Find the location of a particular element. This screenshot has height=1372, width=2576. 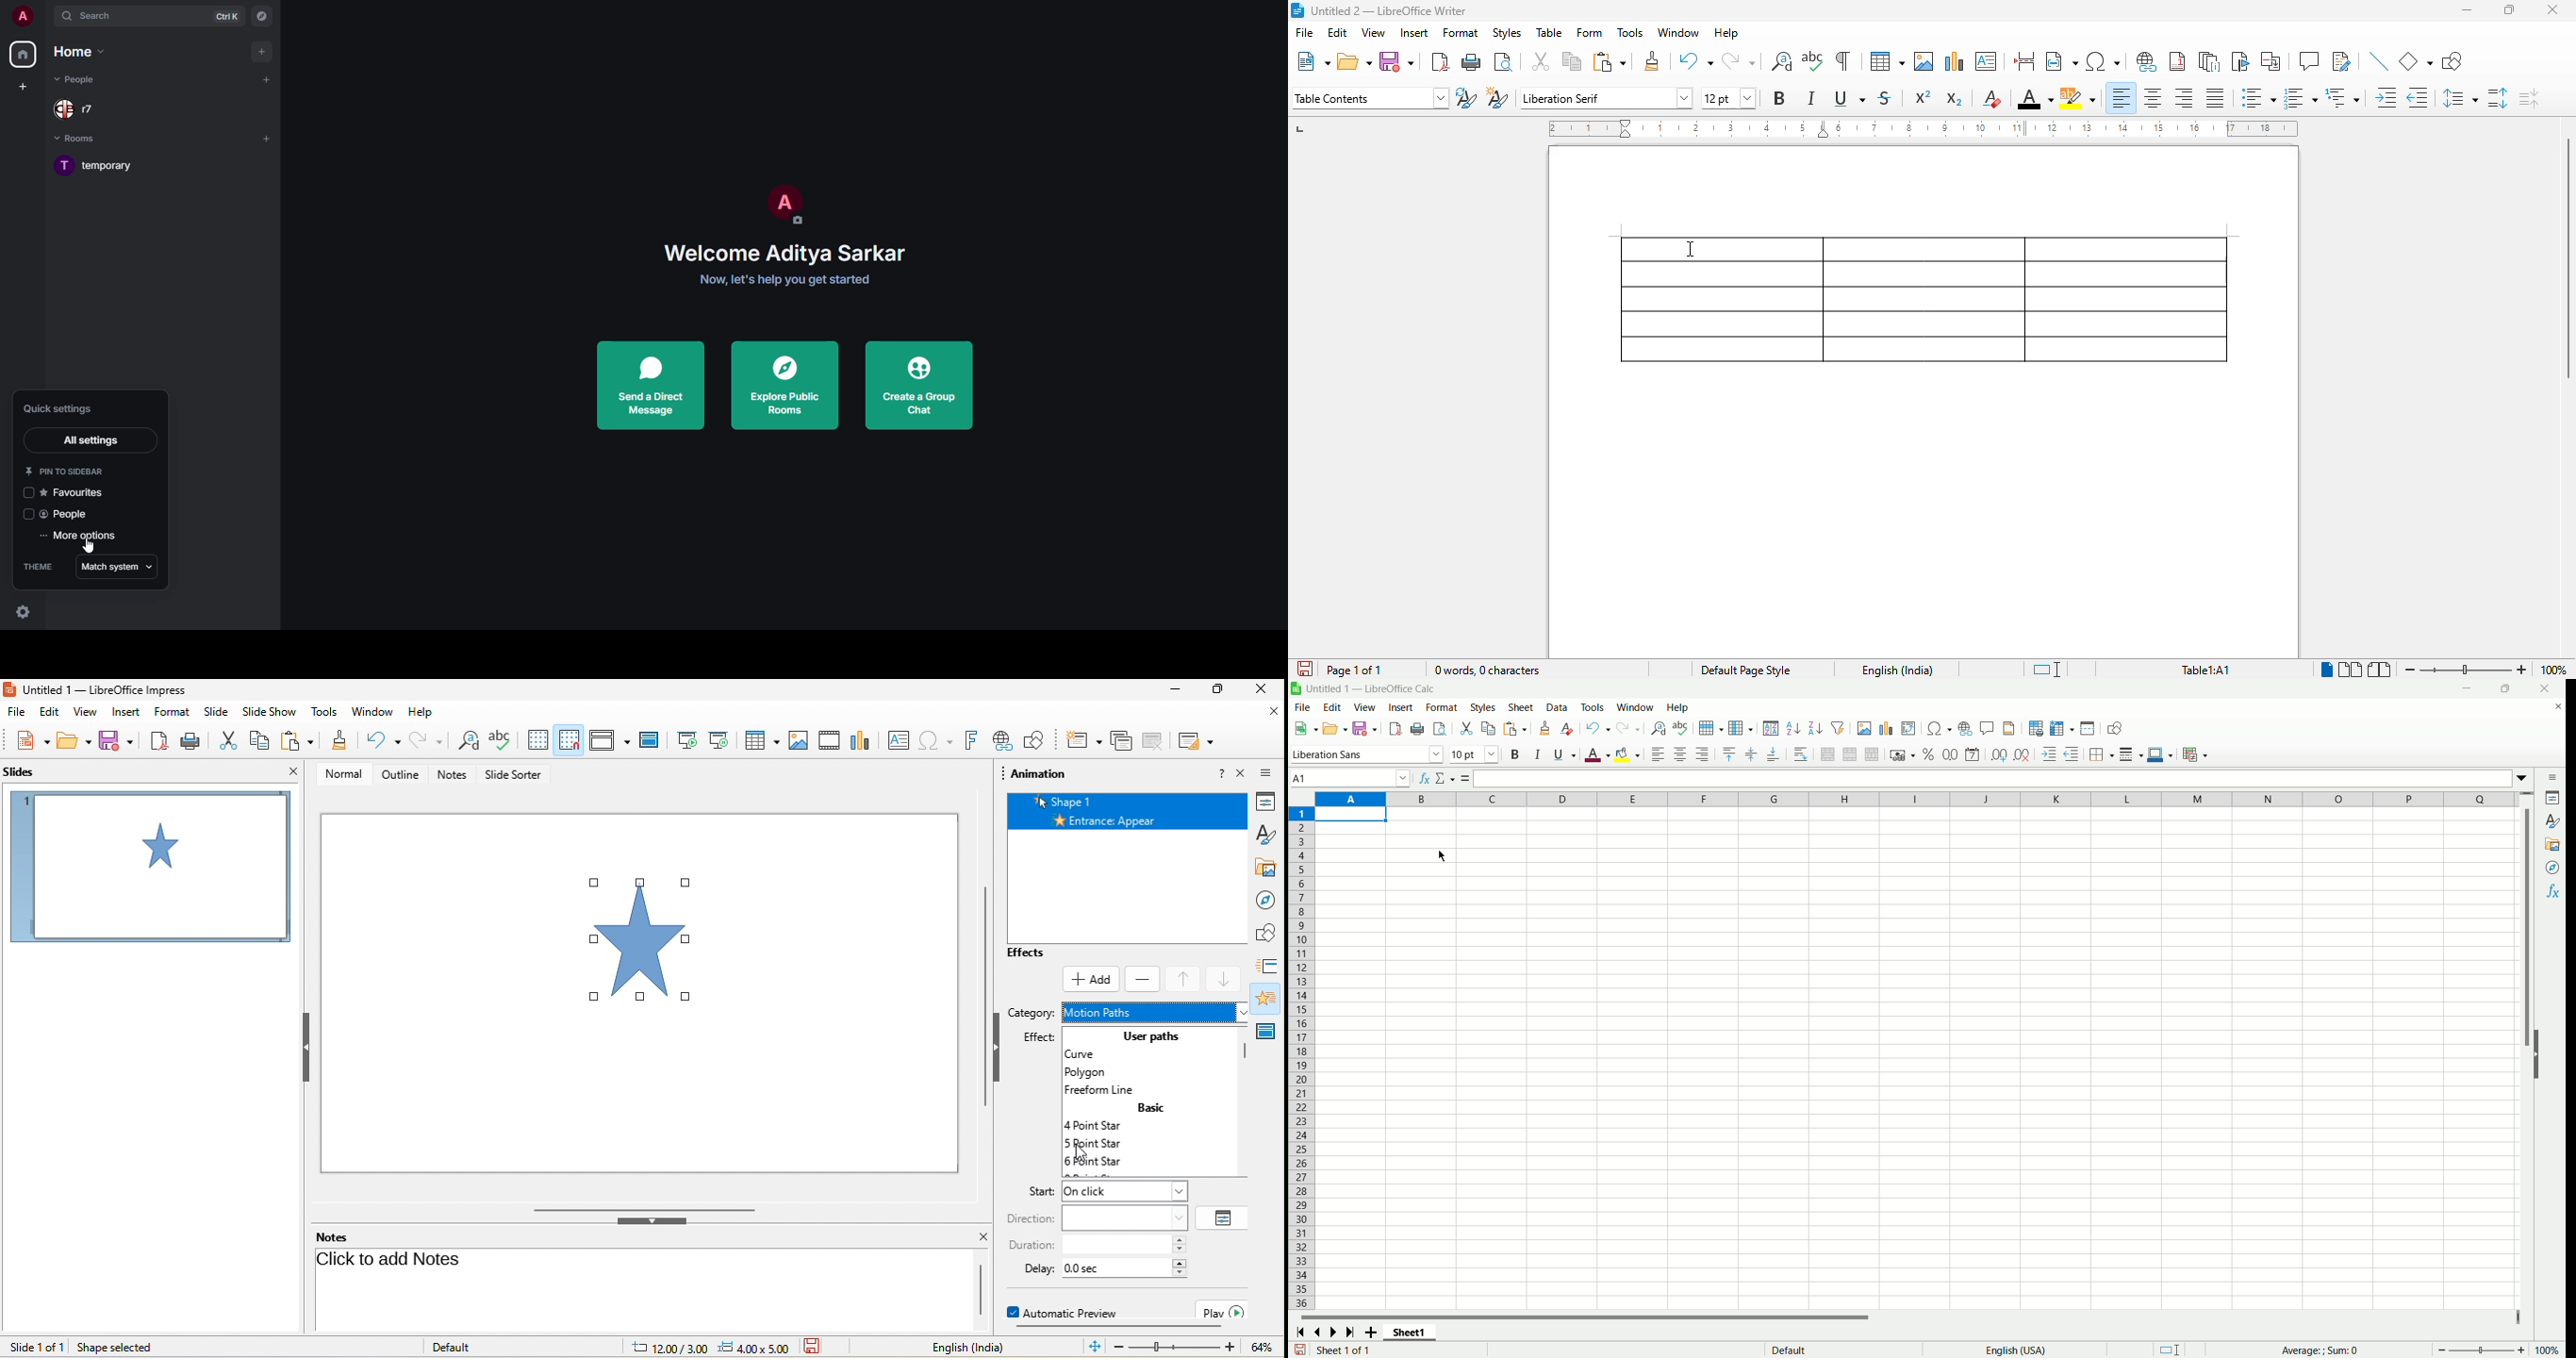

first sheet is located at coordinates (1299, 1331).